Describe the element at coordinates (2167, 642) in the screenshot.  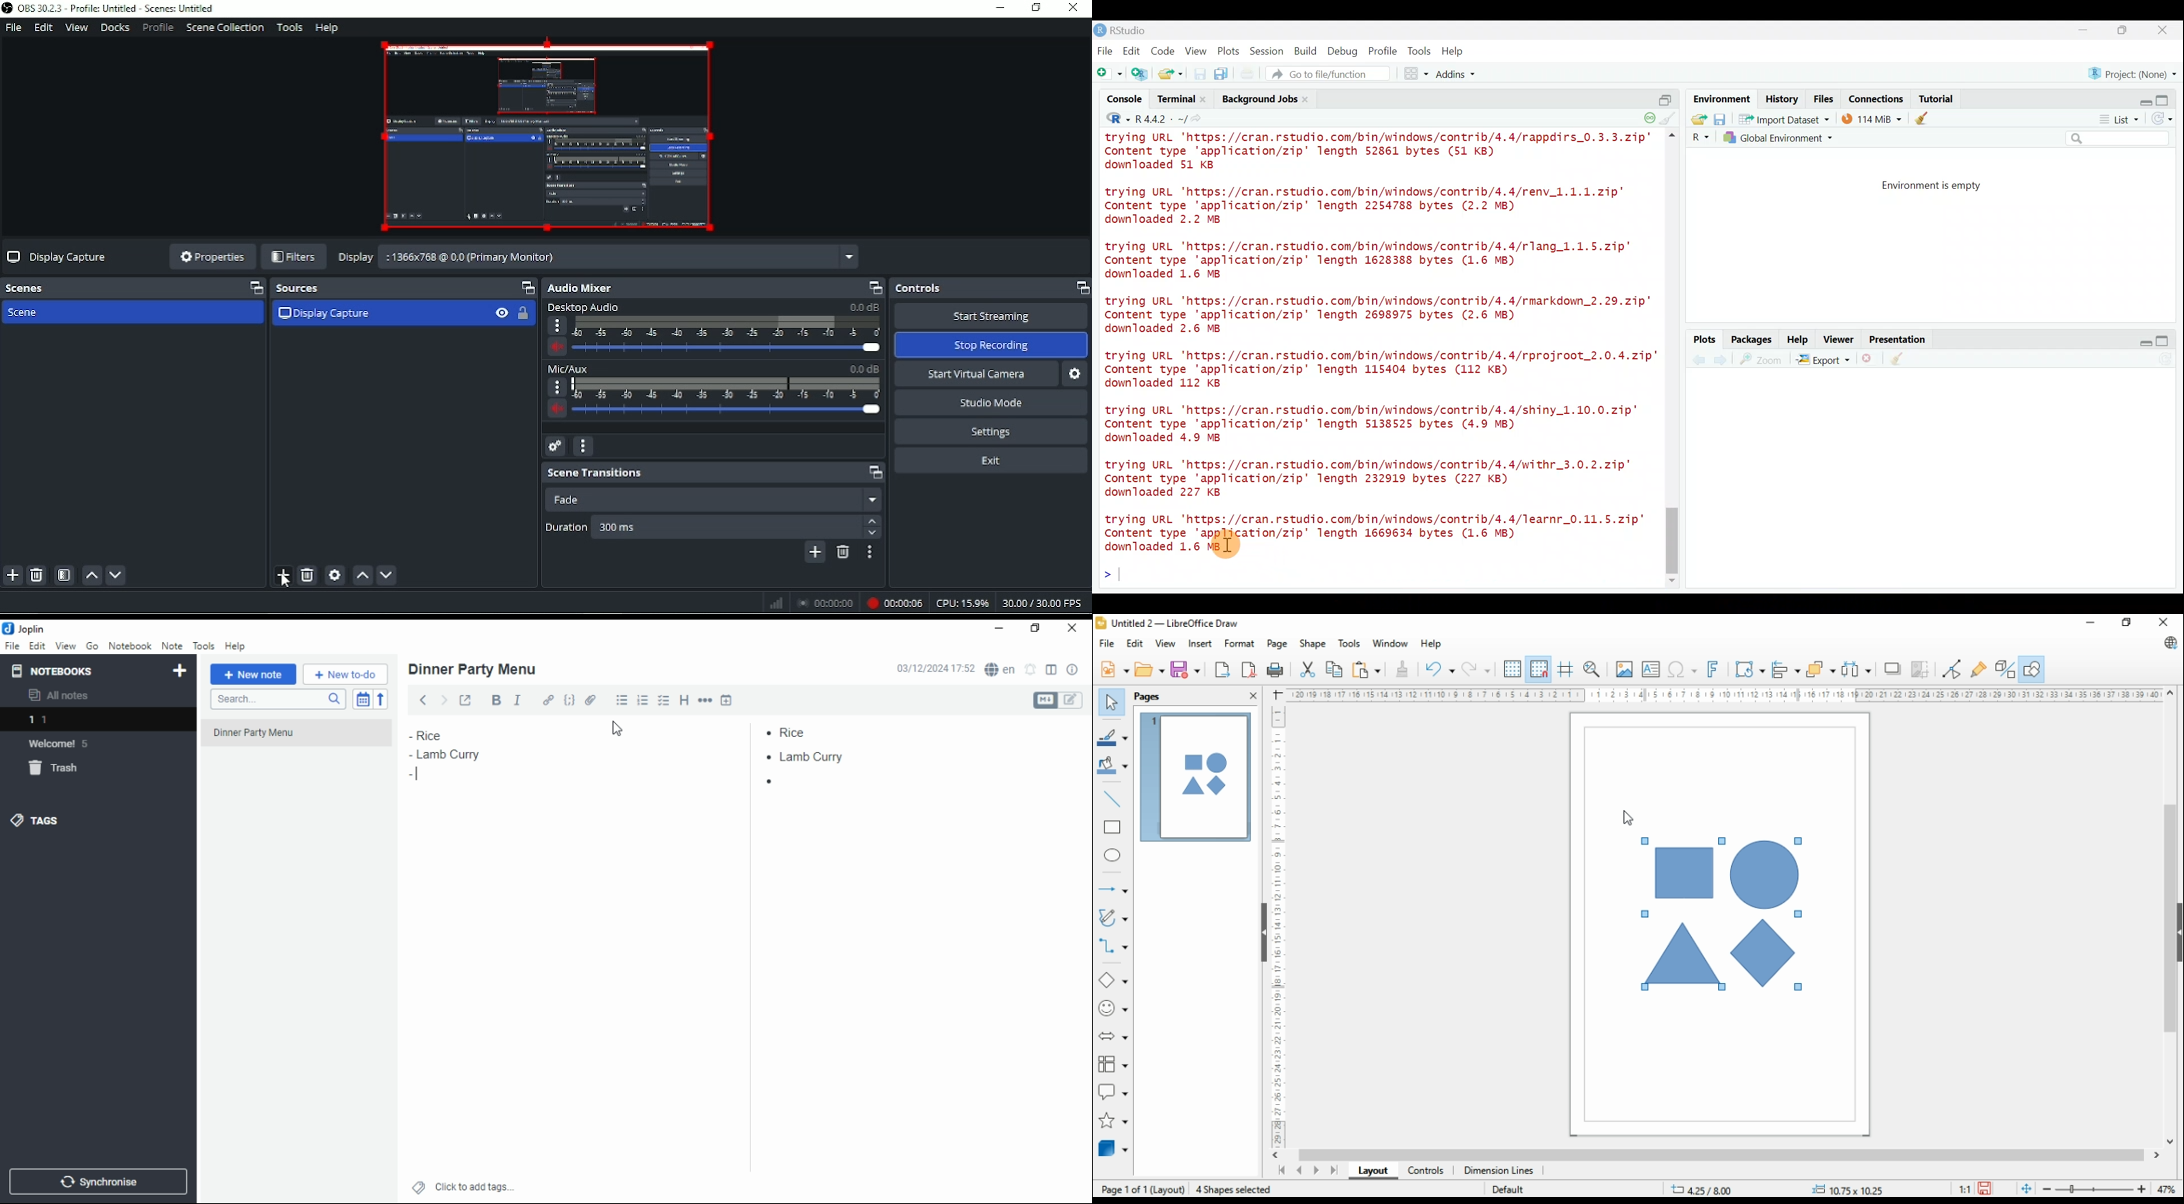
I see `libre office update` at that location.